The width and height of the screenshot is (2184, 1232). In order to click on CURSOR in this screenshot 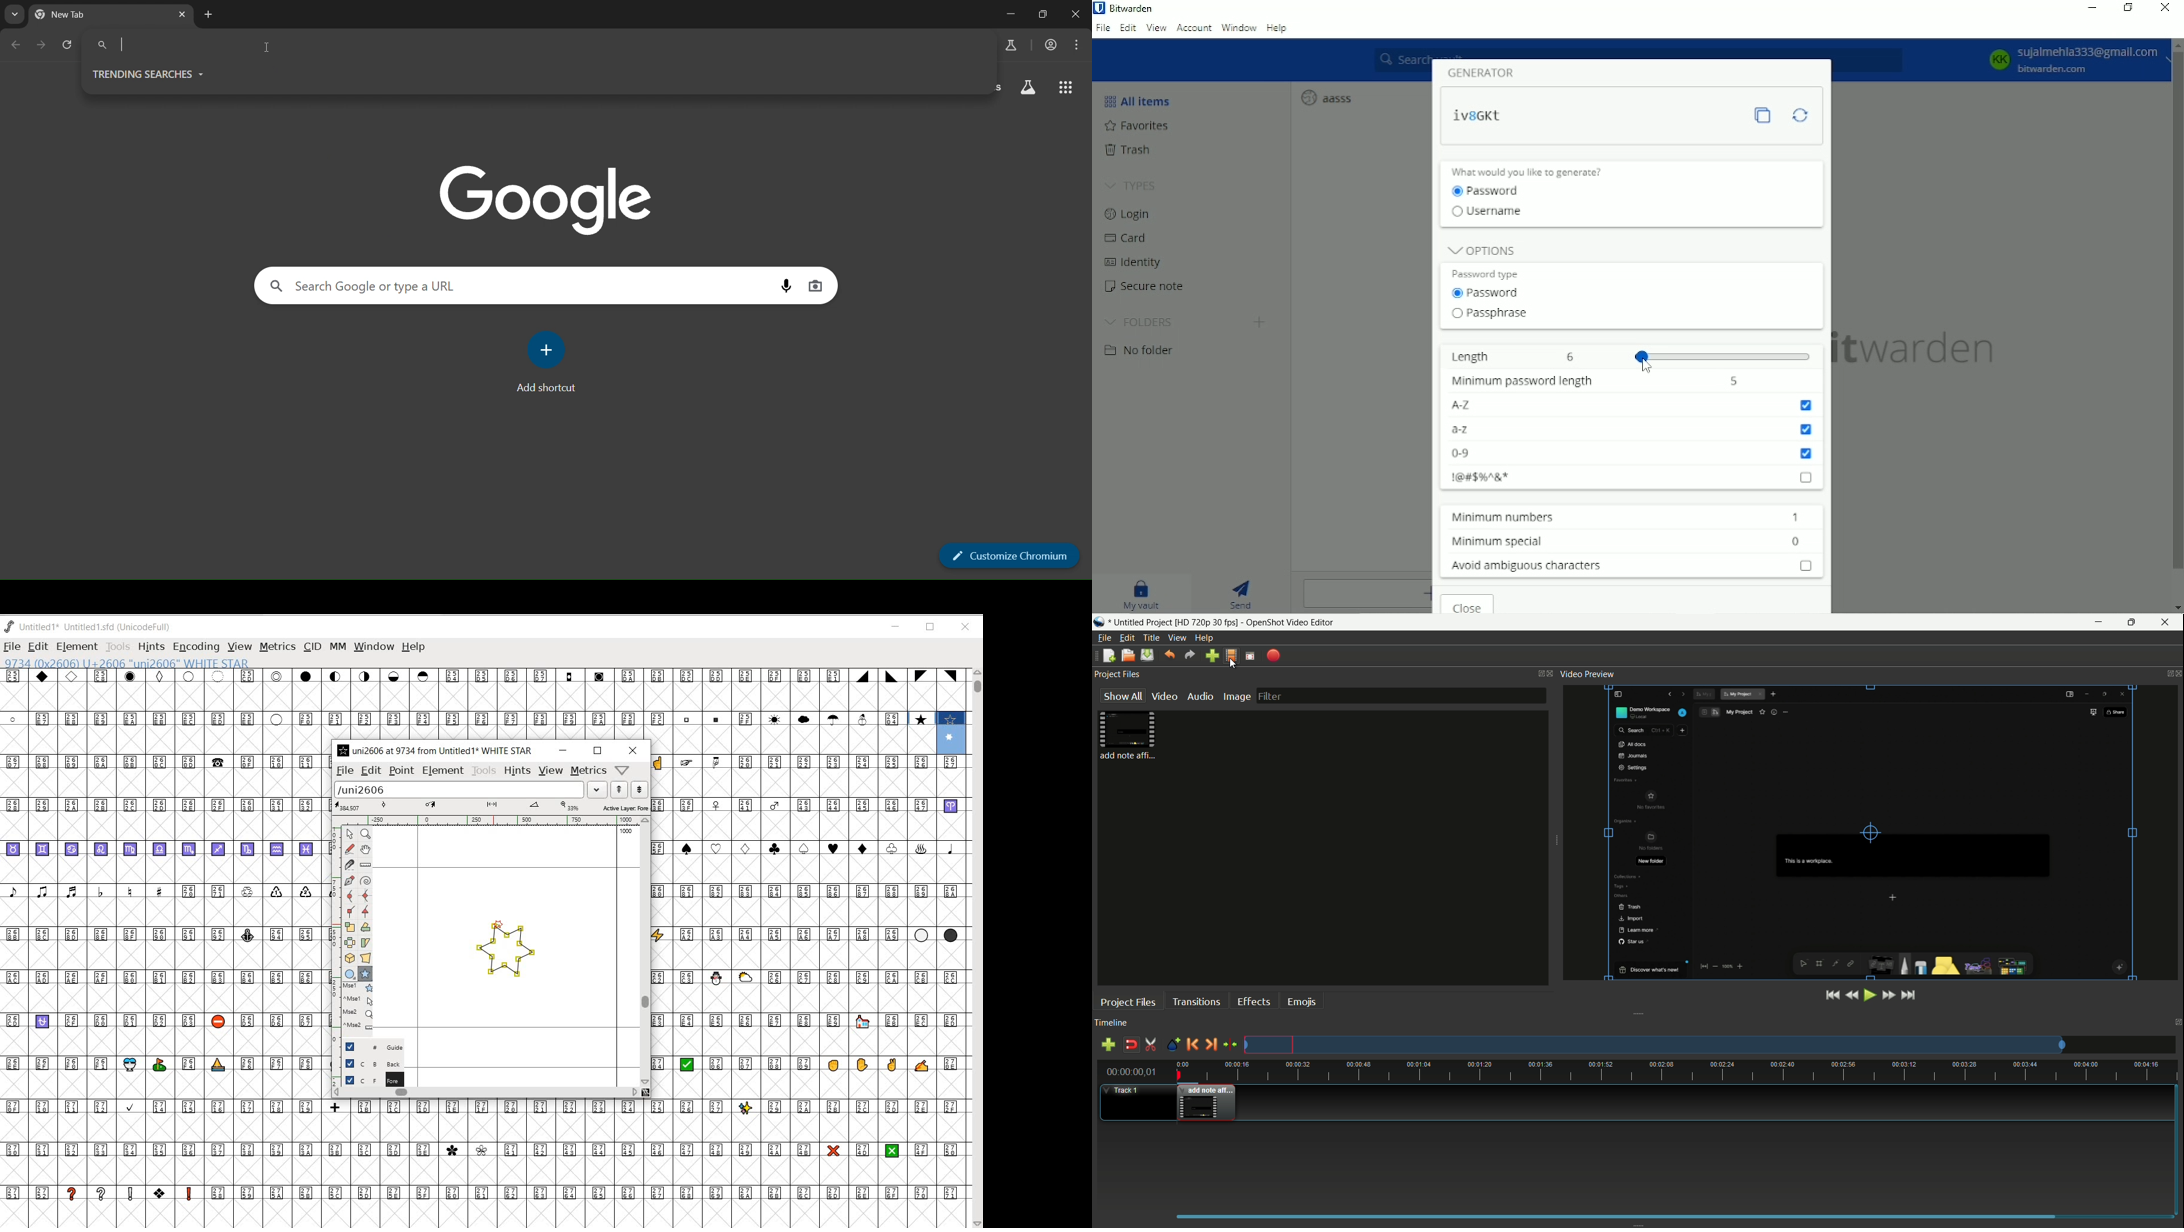, I will do `click(622, 659)`.